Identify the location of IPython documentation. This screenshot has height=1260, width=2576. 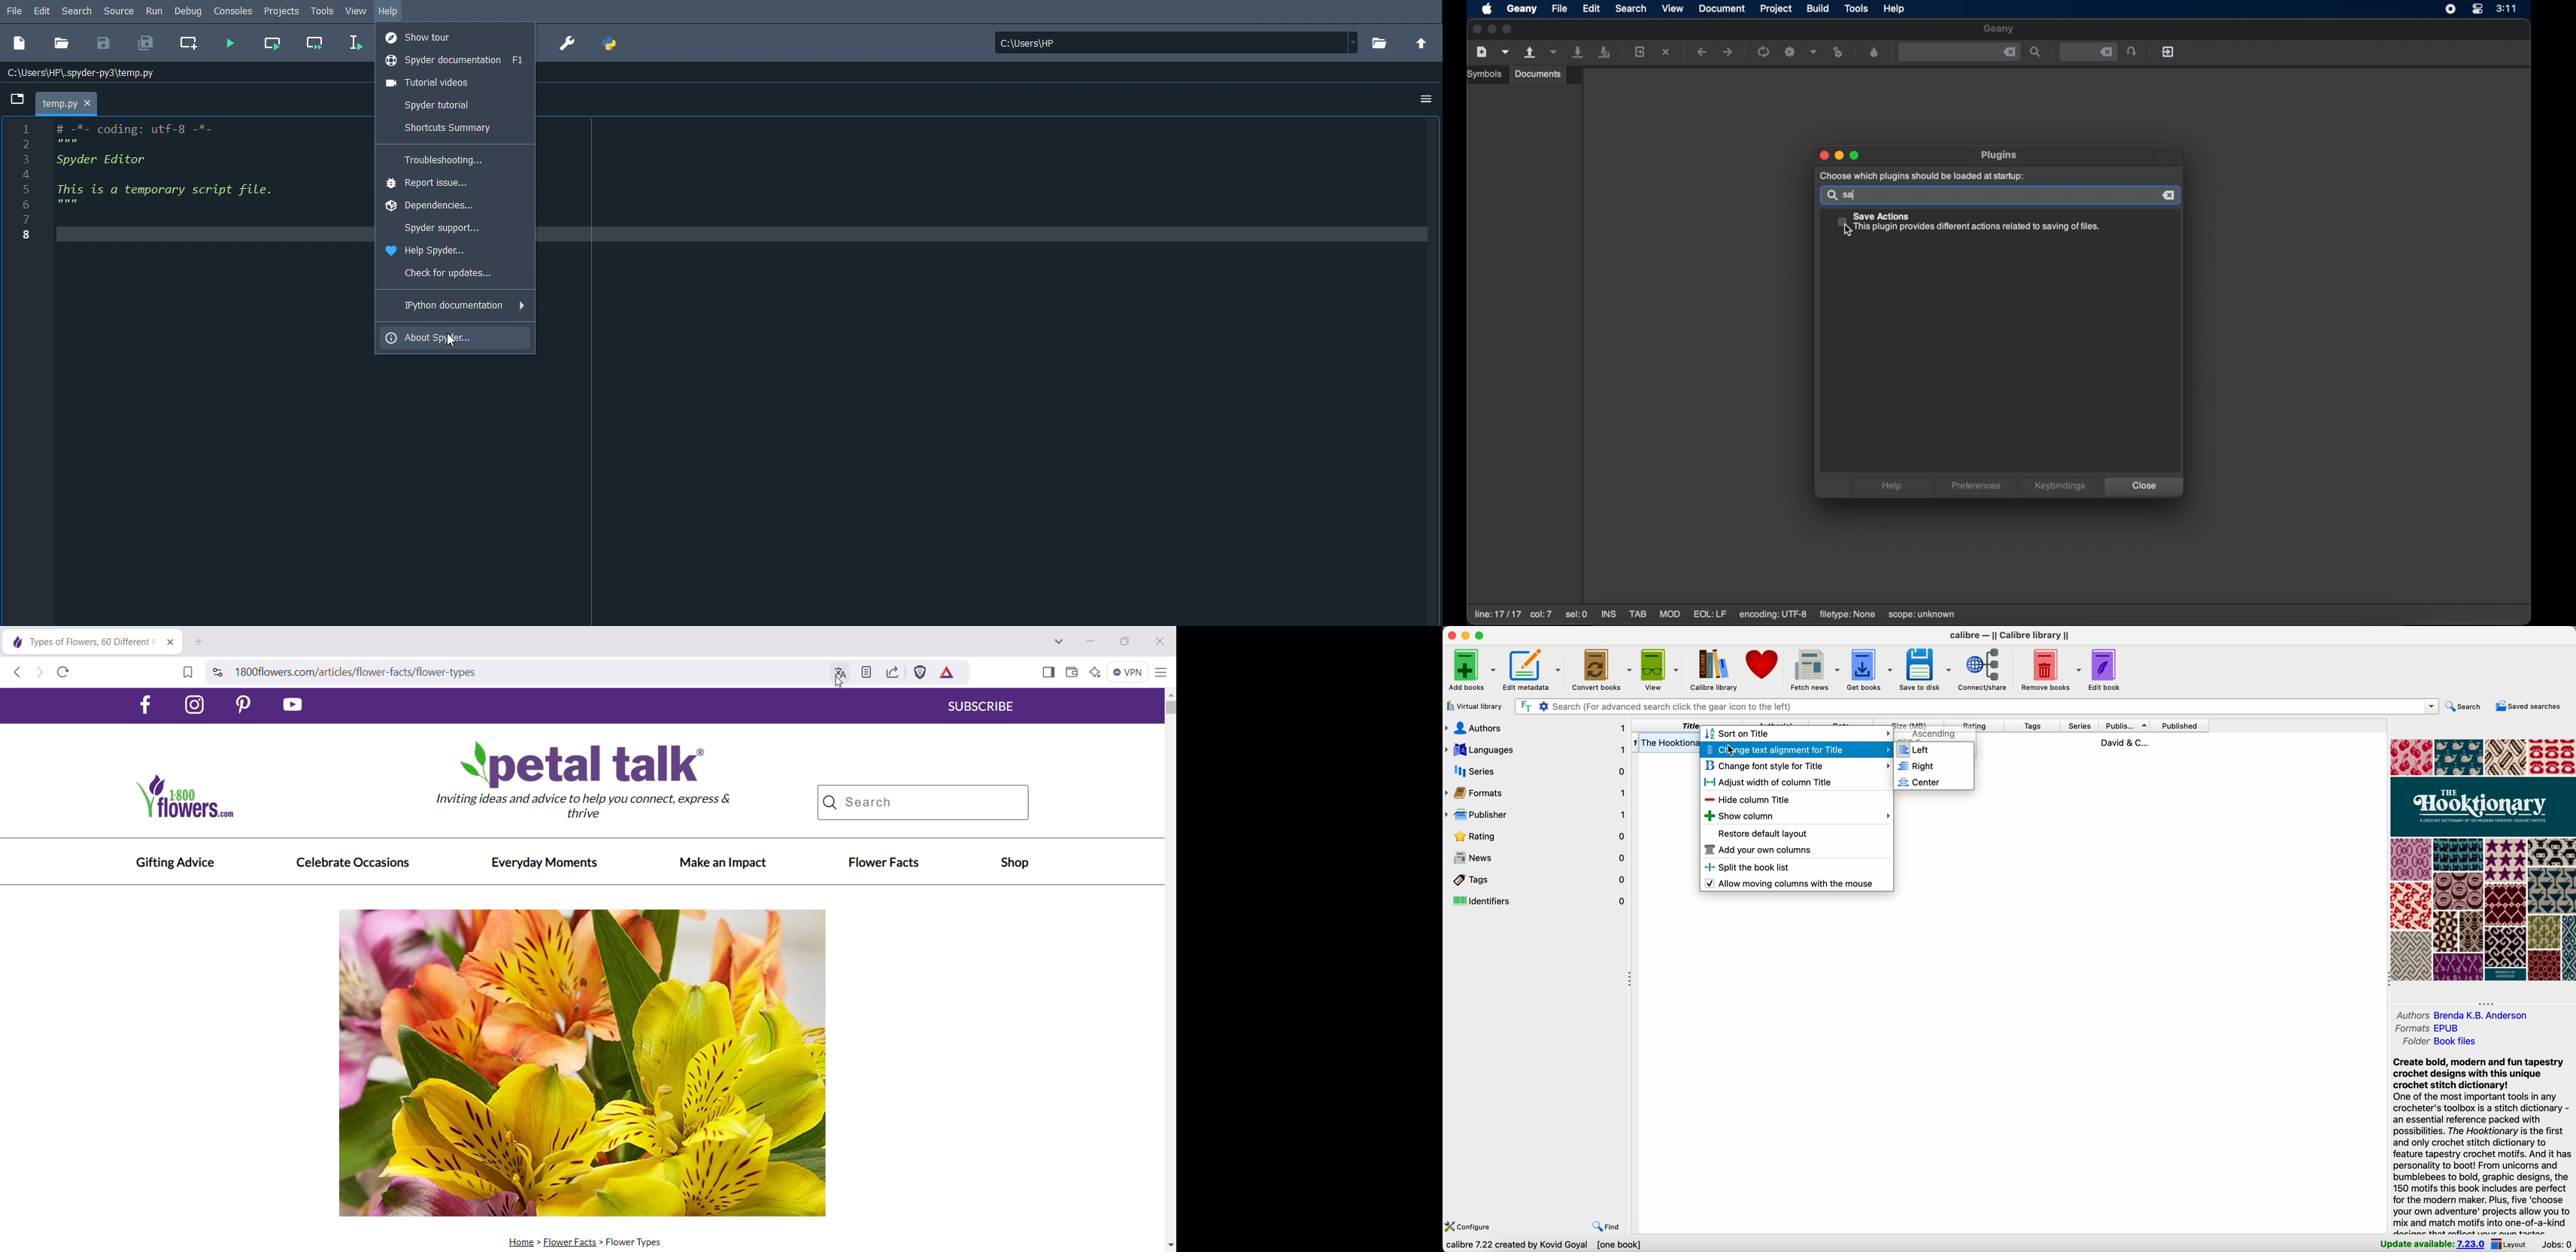
(460, 305).